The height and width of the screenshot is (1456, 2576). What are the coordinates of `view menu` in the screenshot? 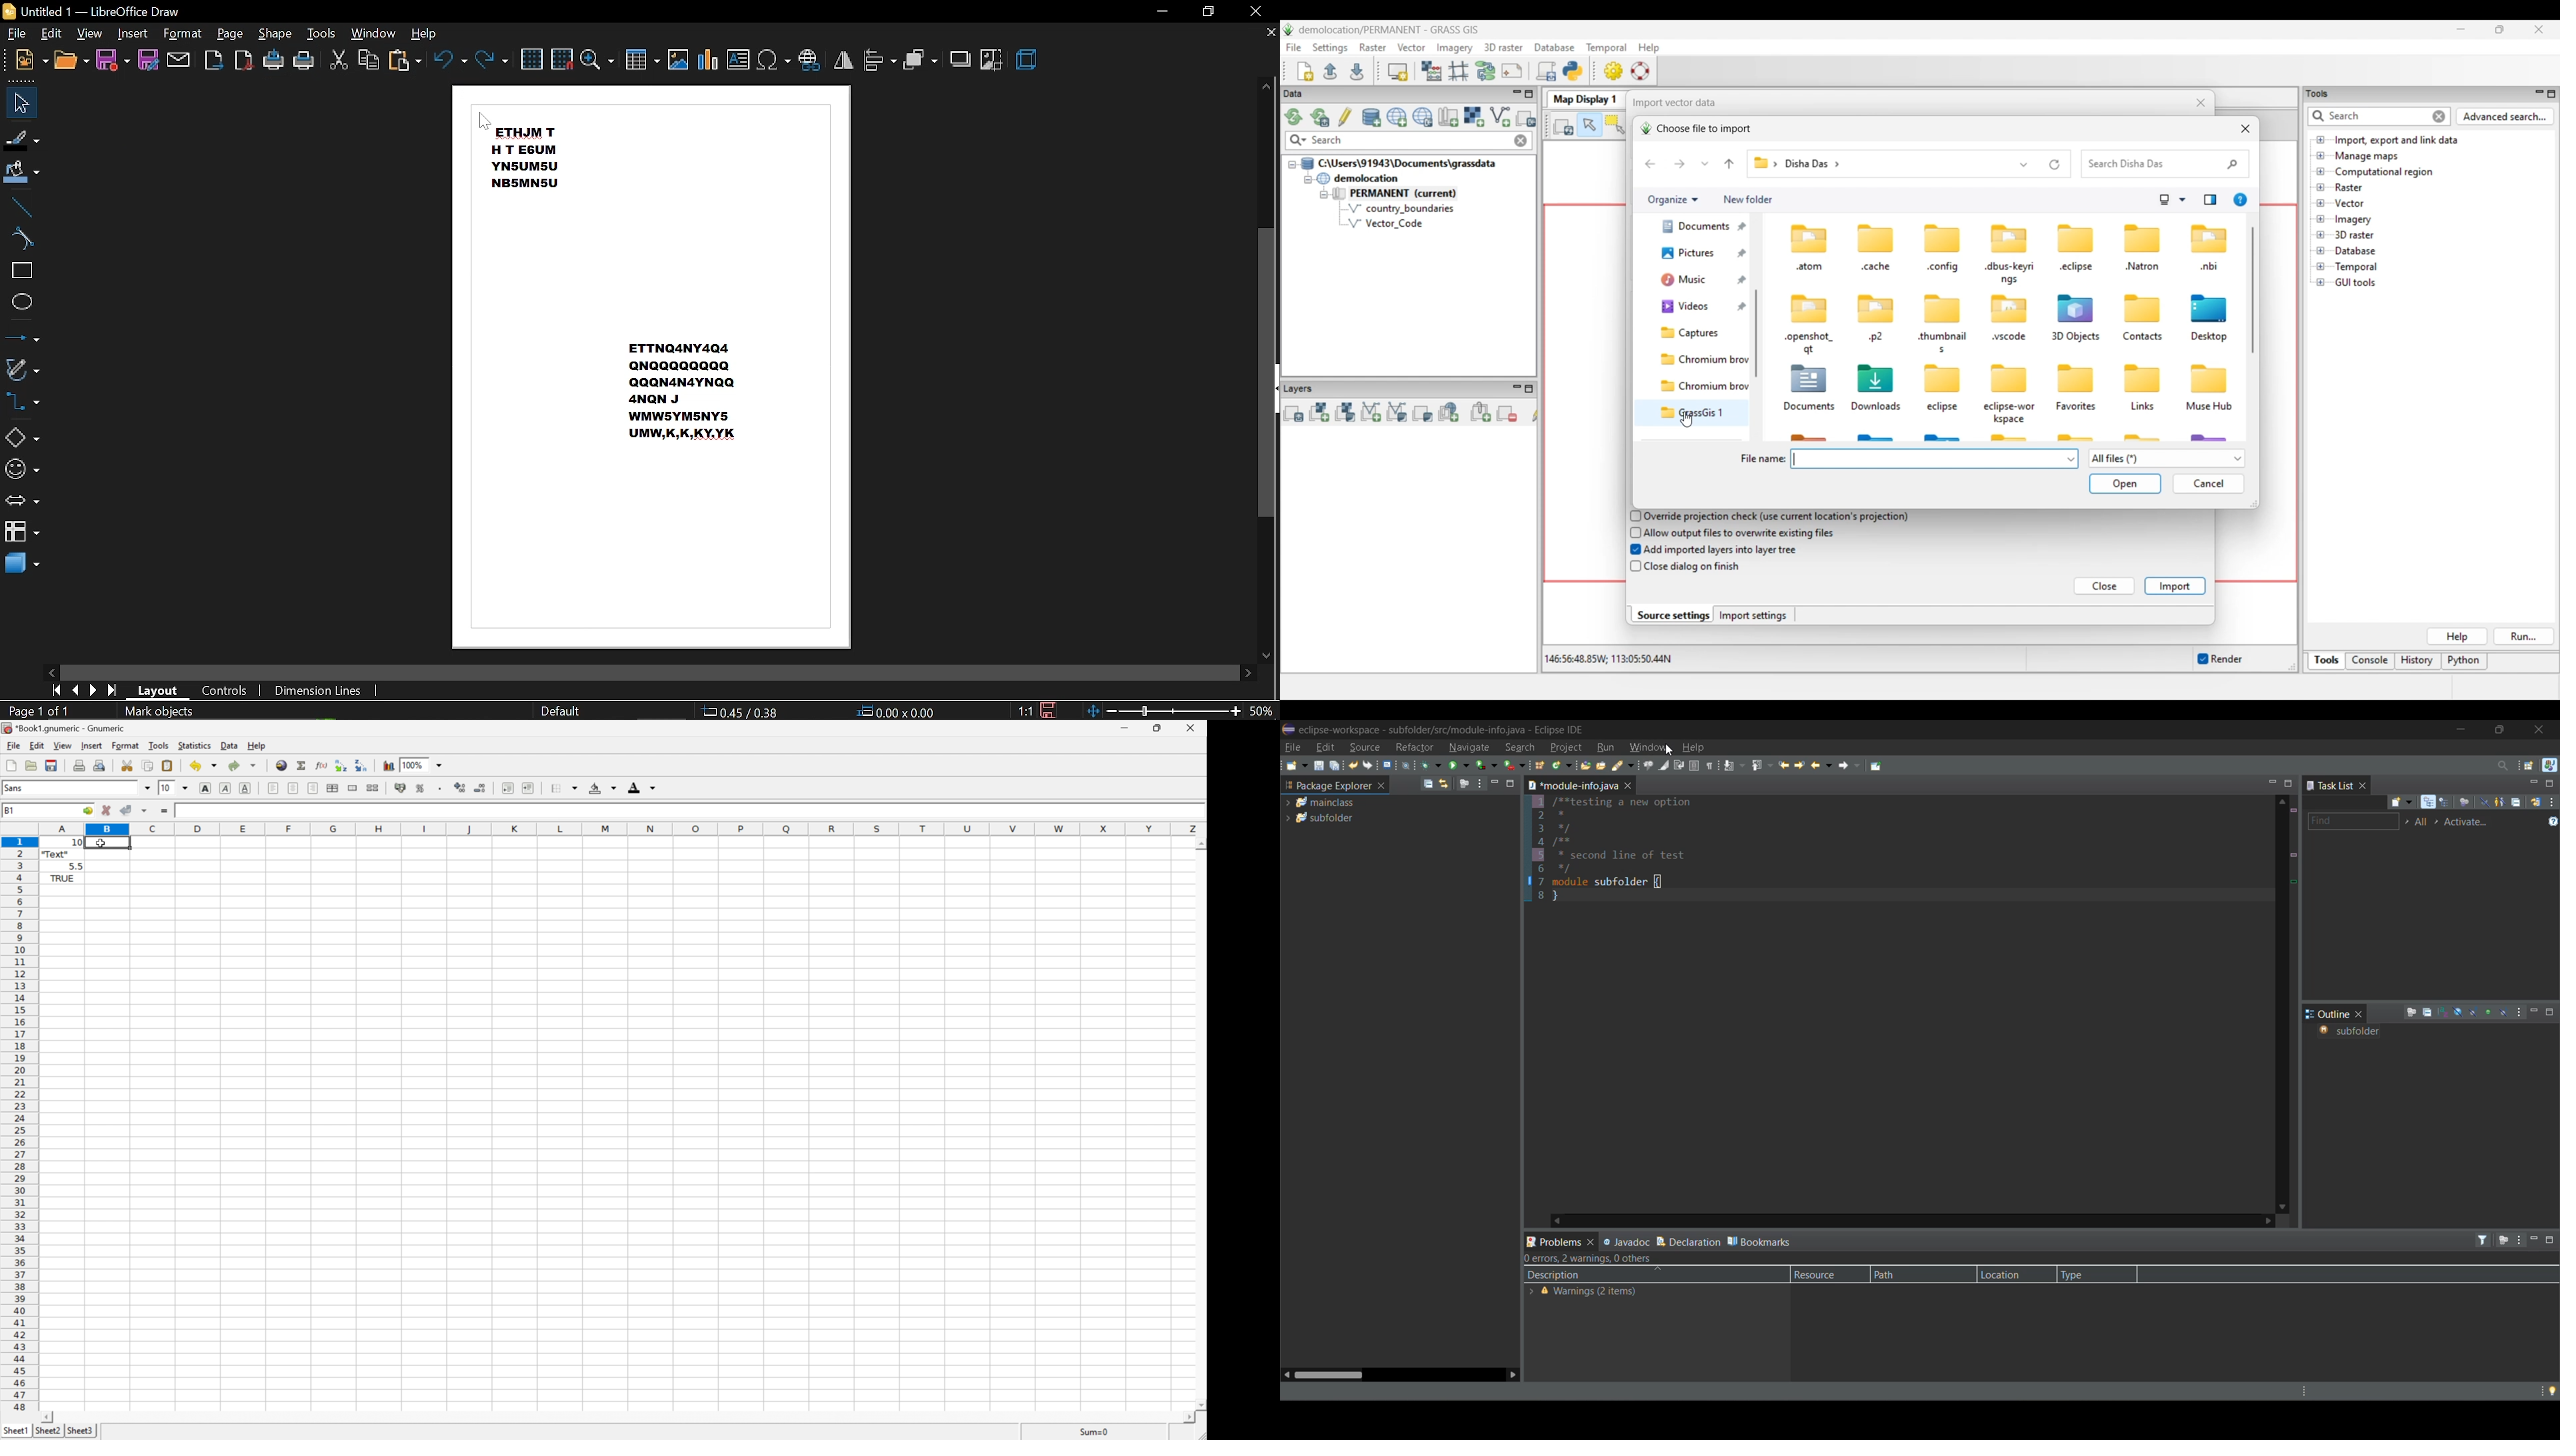 It's located at (2552, 803).